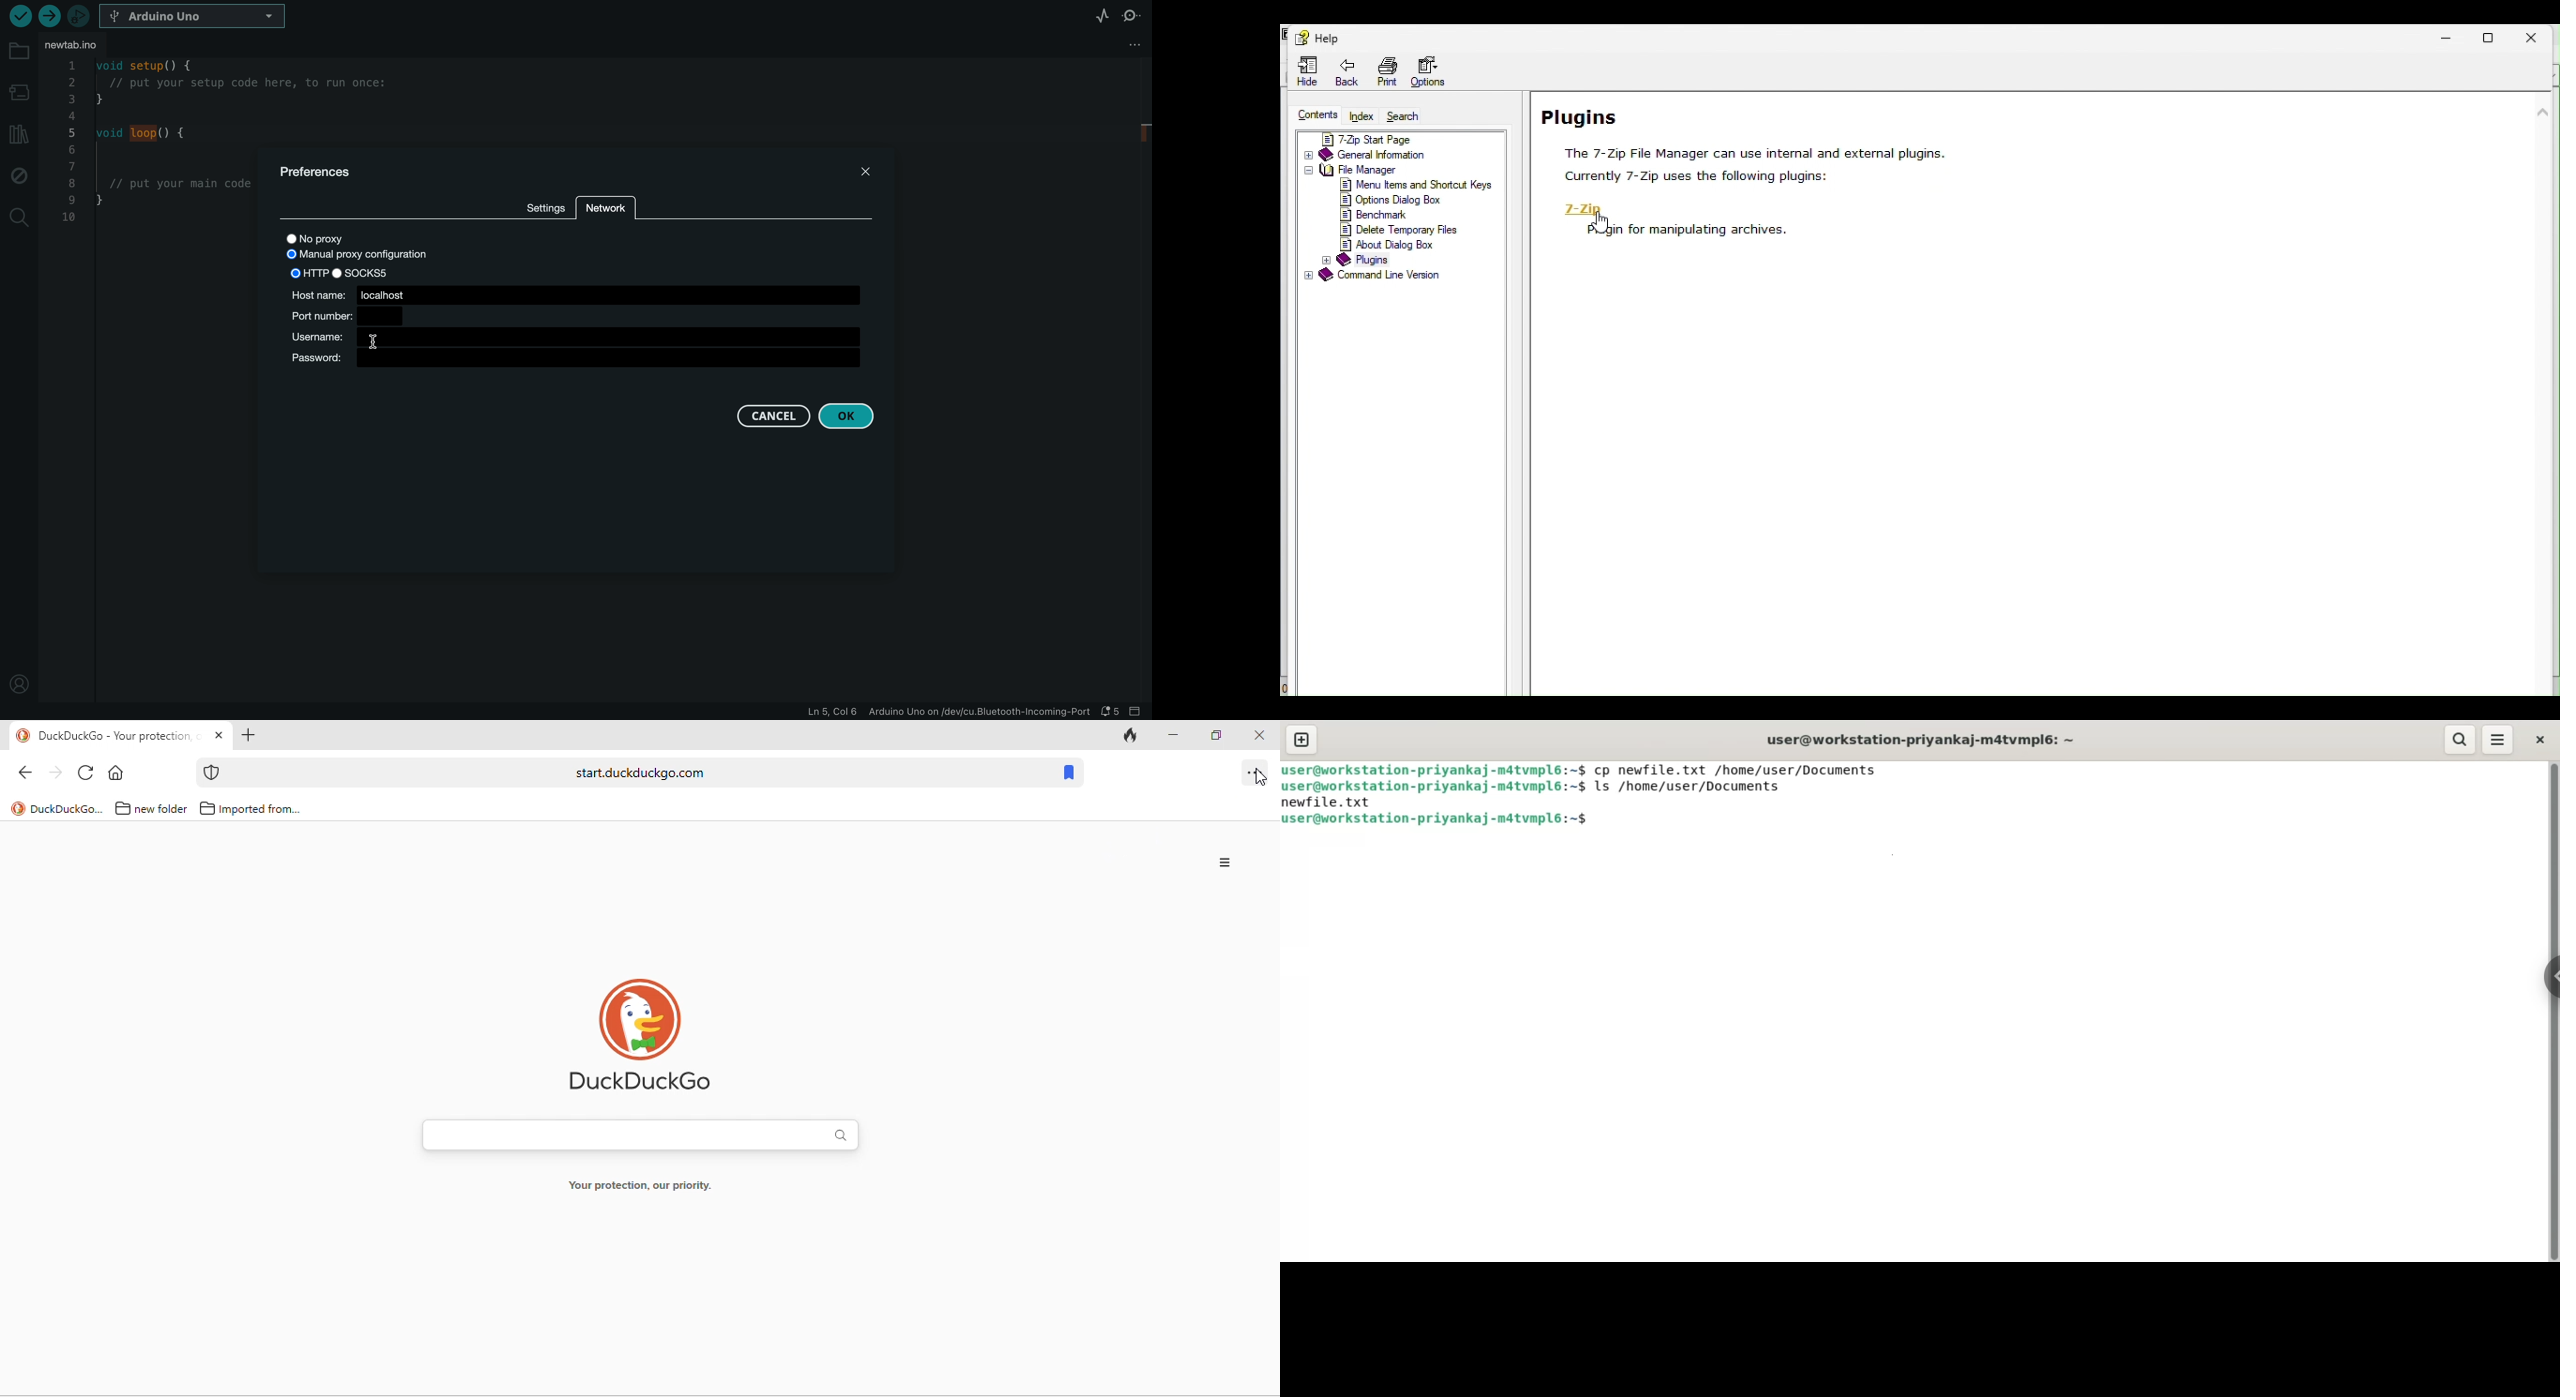 The width and height of the screenshot is (2576, 1400). What do you see at coordinates (2538, 737) in the screenshot?
I see `close` at bounding box center [2538, 737].